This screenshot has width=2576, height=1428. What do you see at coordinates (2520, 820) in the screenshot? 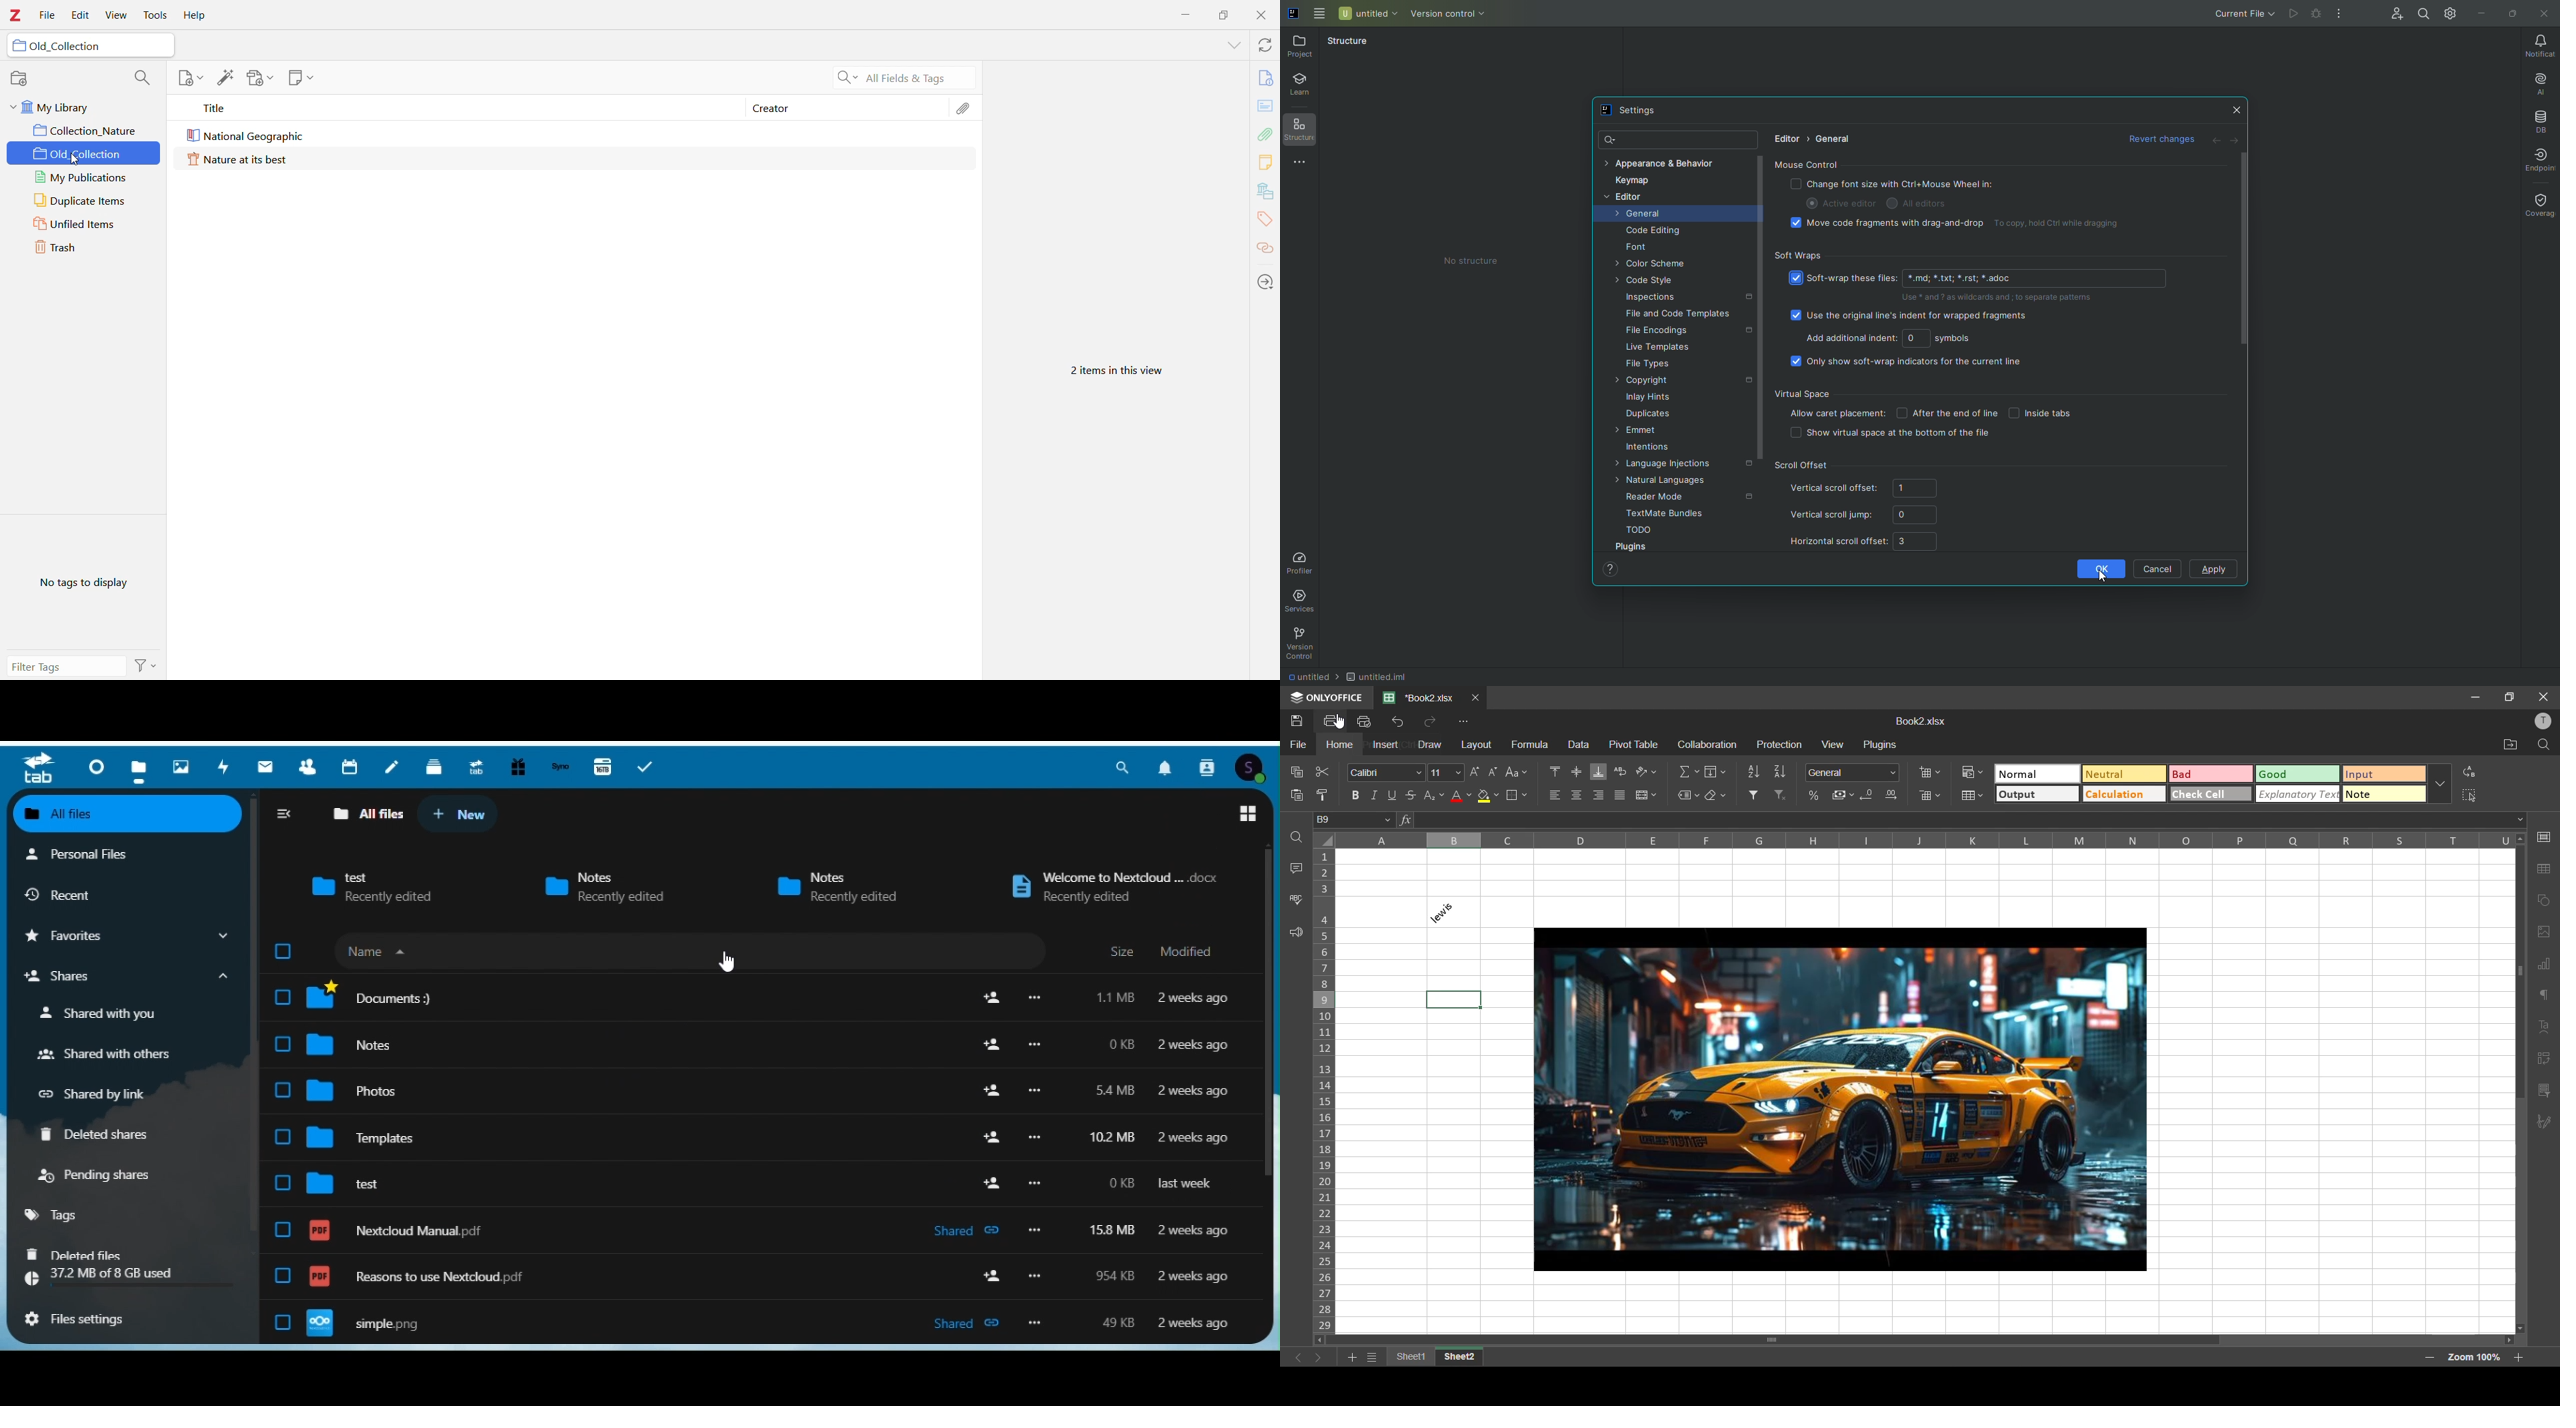
I see `down` at bounding box center [2520, 820].